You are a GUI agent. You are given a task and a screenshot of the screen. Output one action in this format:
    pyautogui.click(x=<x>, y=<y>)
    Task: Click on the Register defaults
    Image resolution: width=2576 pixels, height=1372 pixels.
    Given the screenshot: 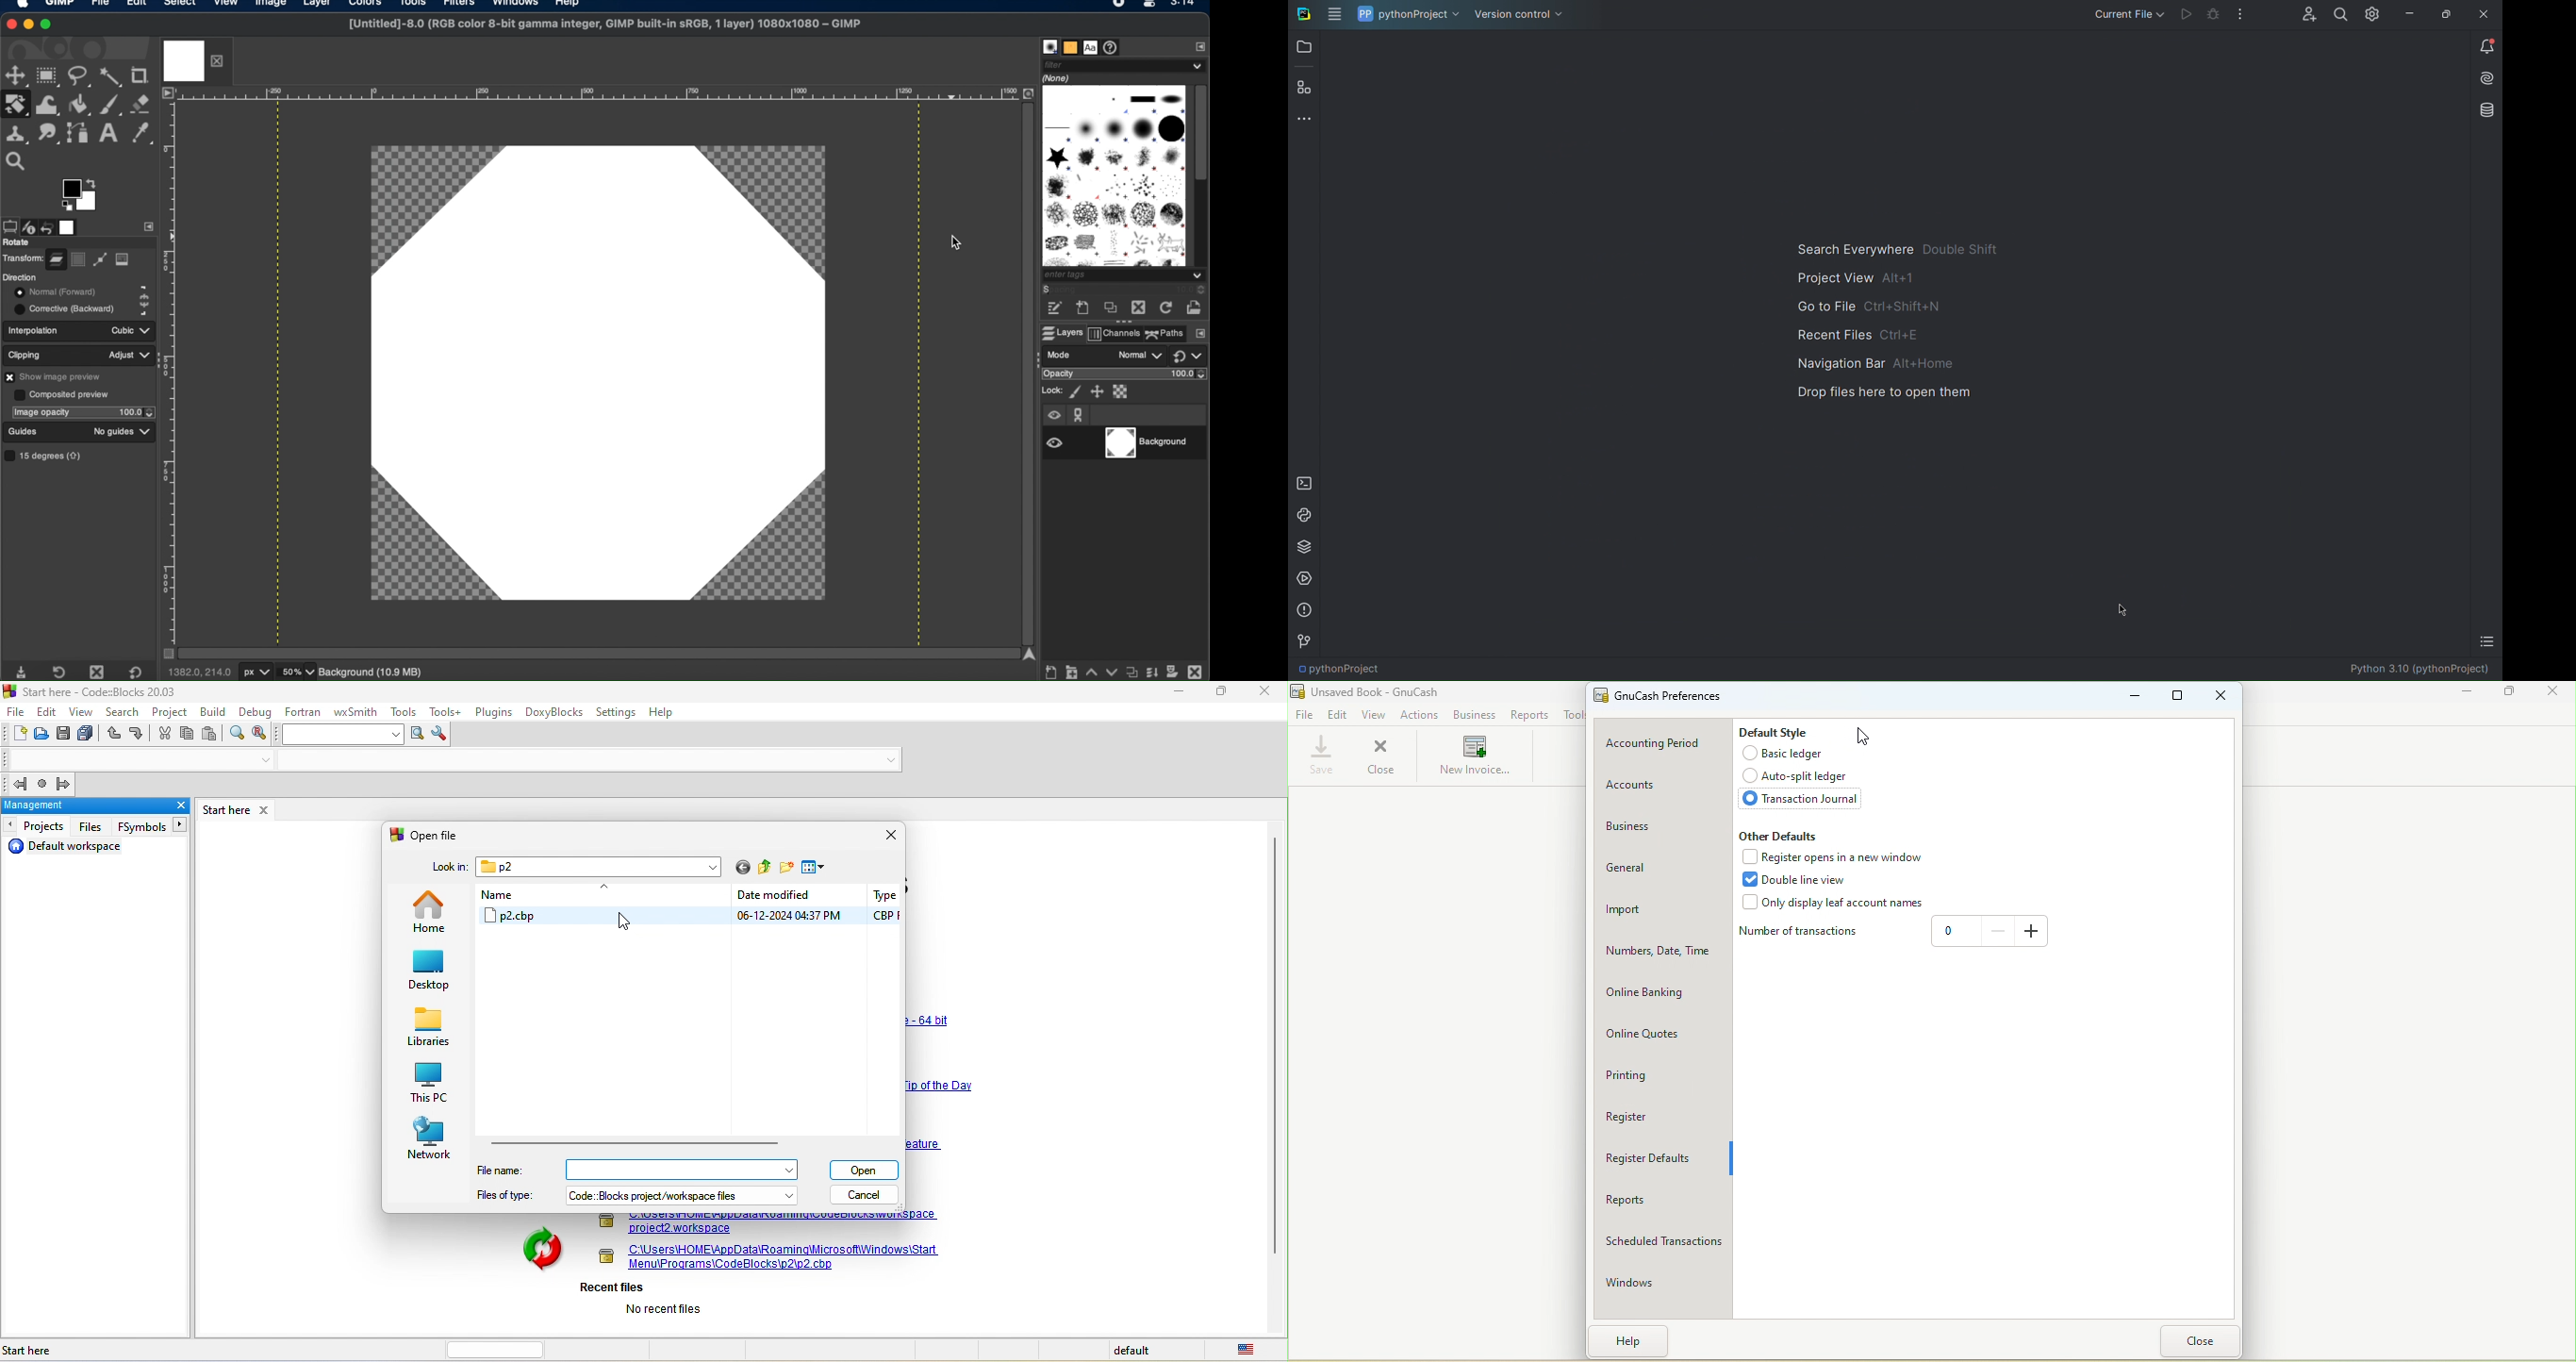 What is the action you would take?
    pyautogui.click(x=1658, y=1162)
    